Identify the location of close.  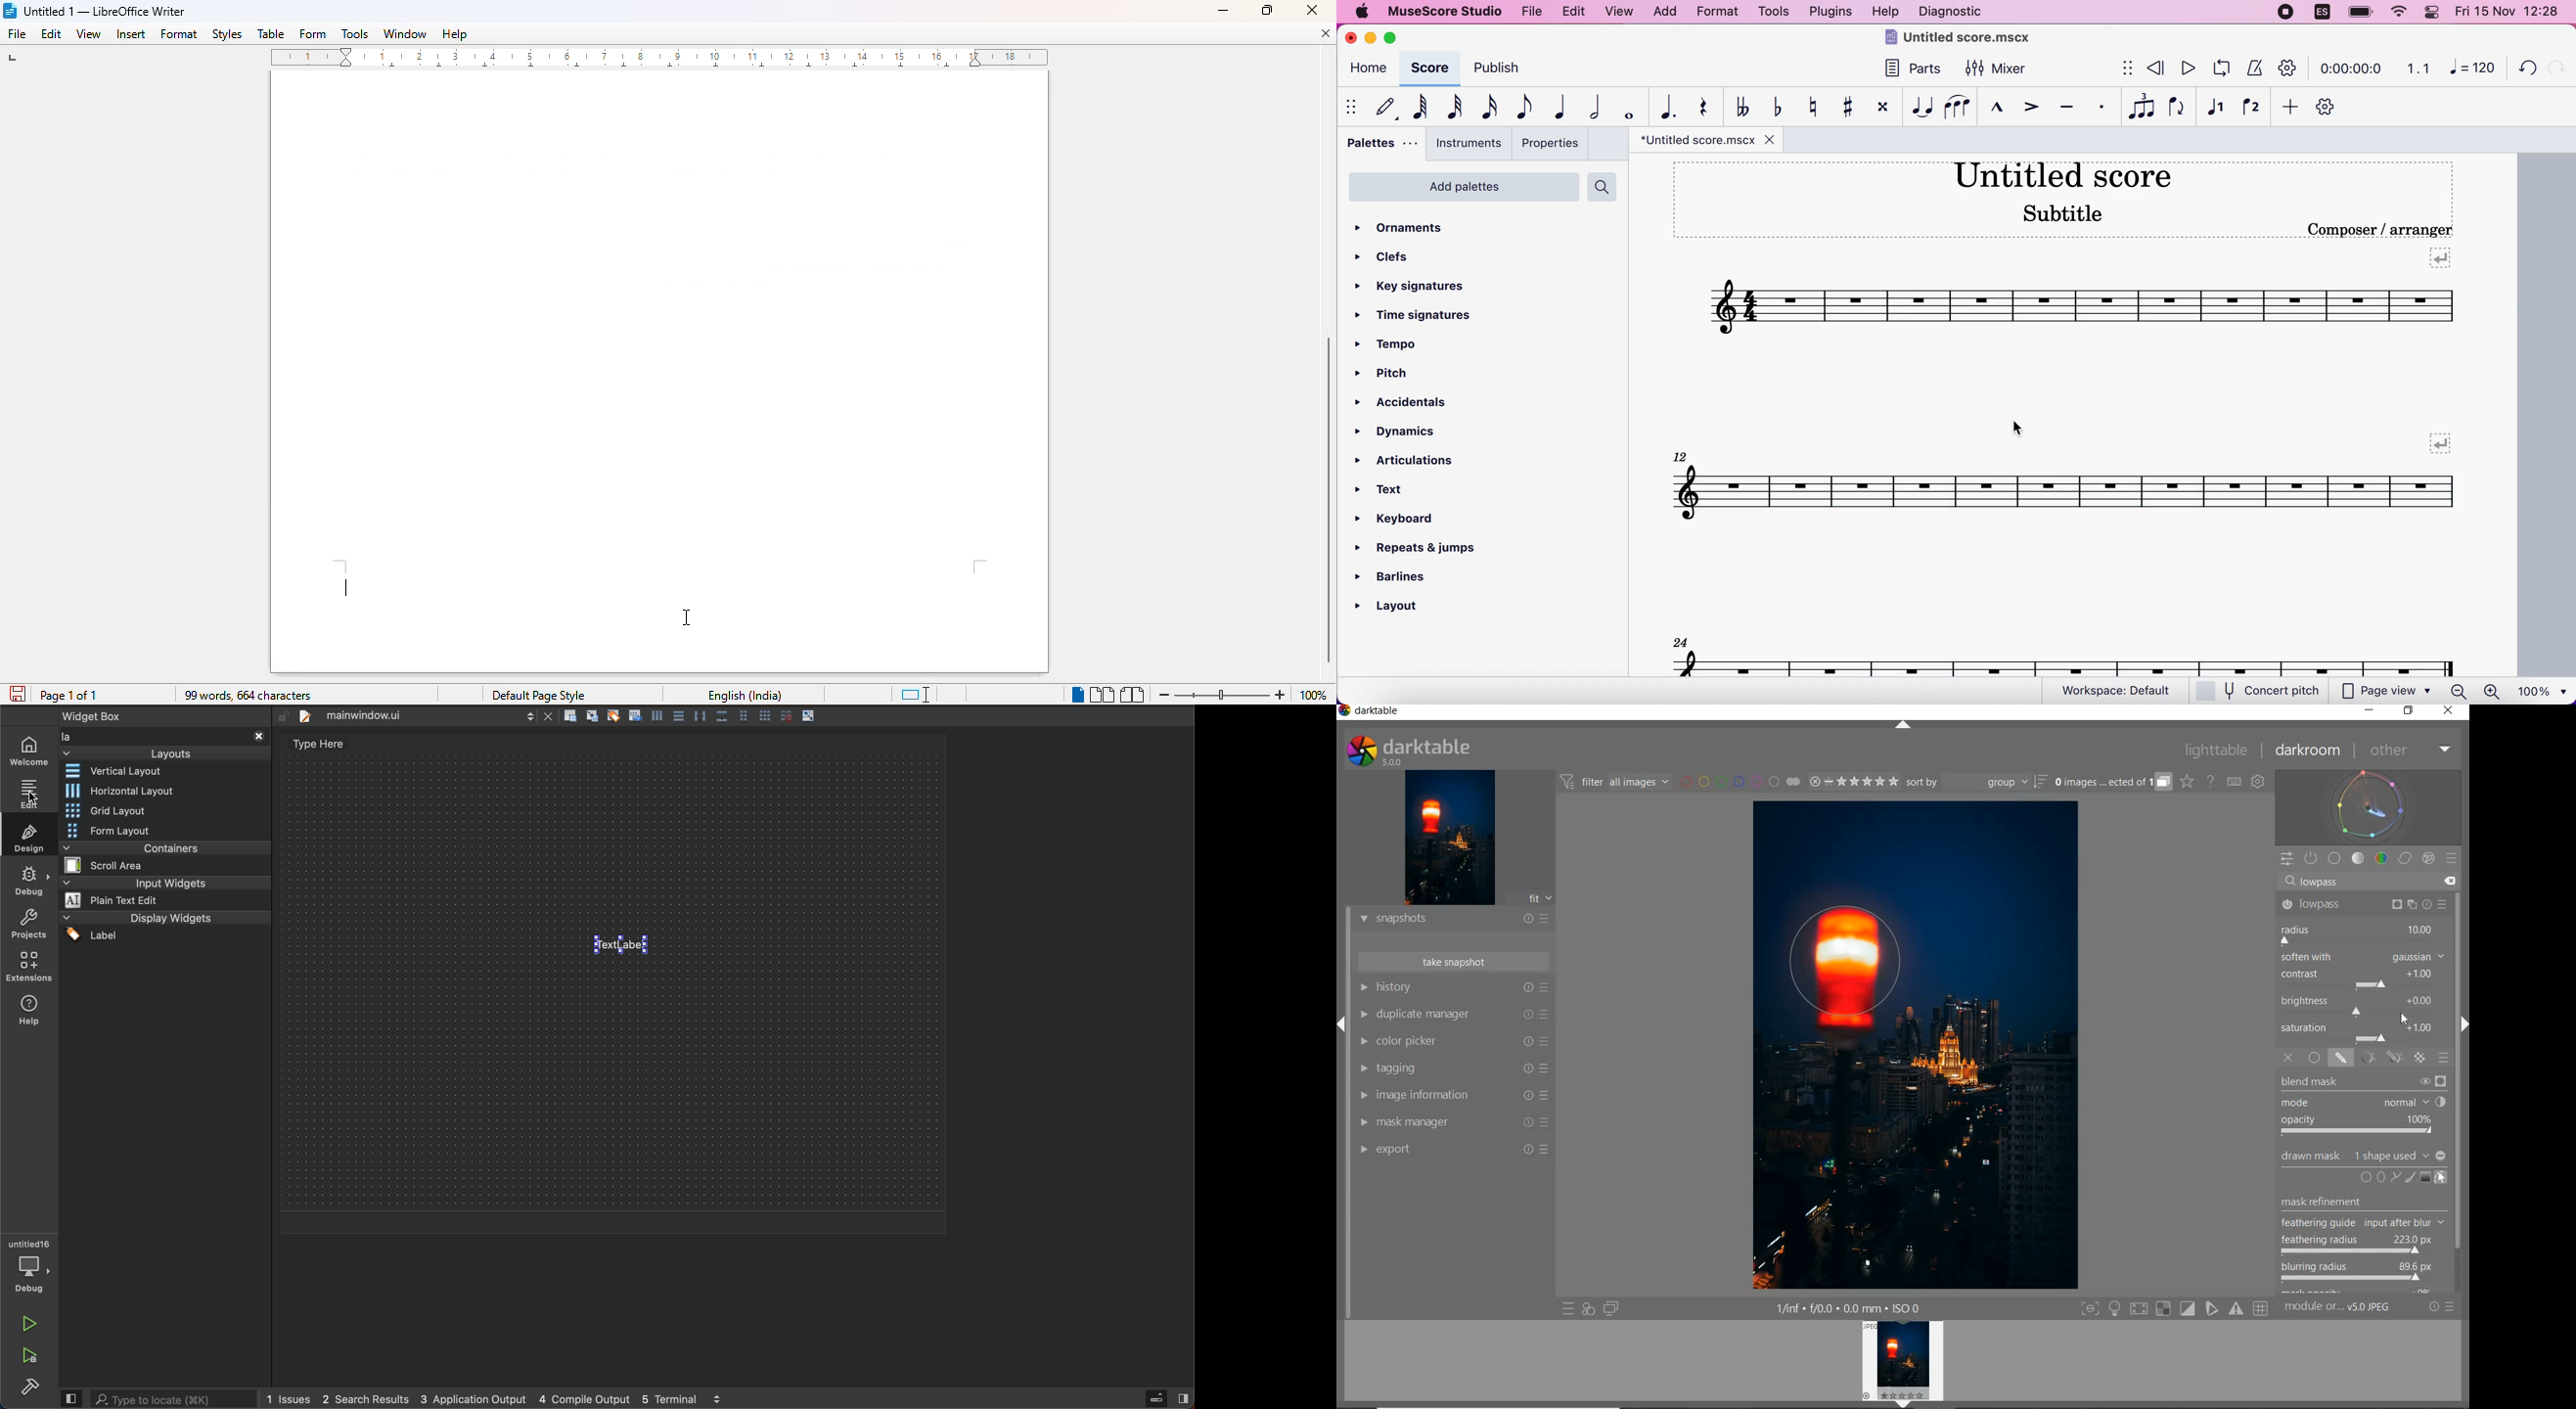
(1314, 10).